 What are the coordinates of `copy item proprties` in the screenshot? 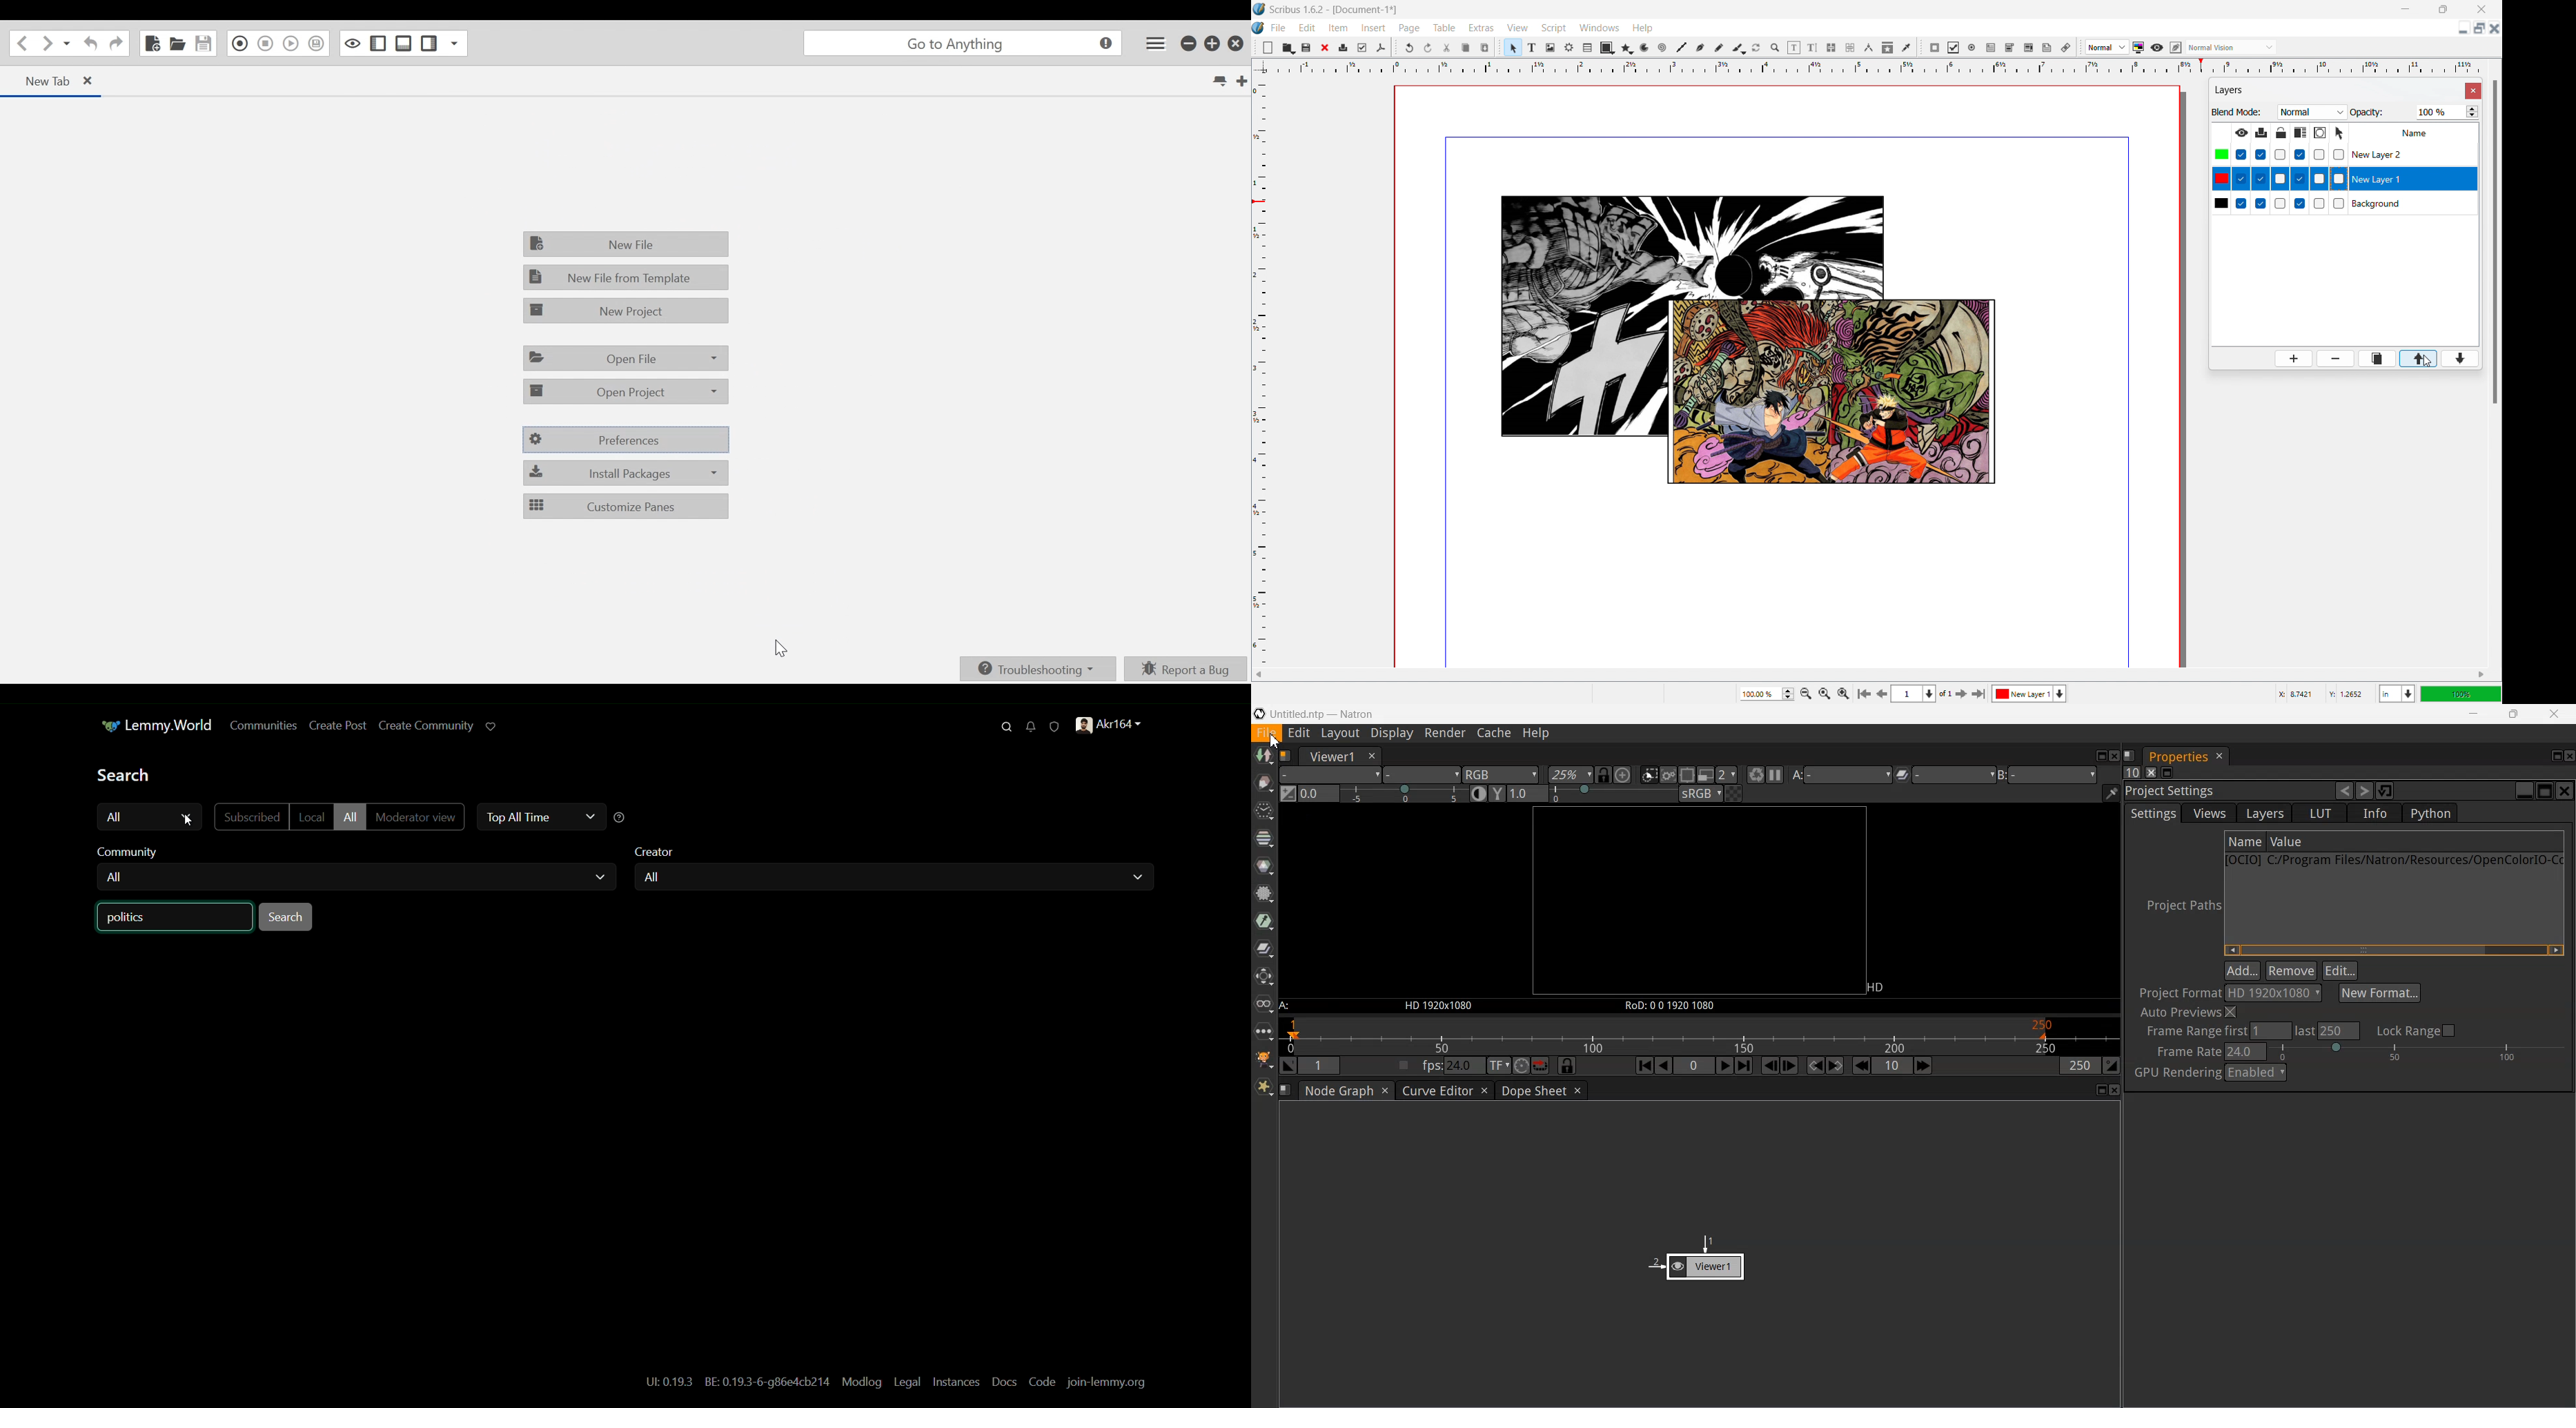 It's located at (1888, 47).